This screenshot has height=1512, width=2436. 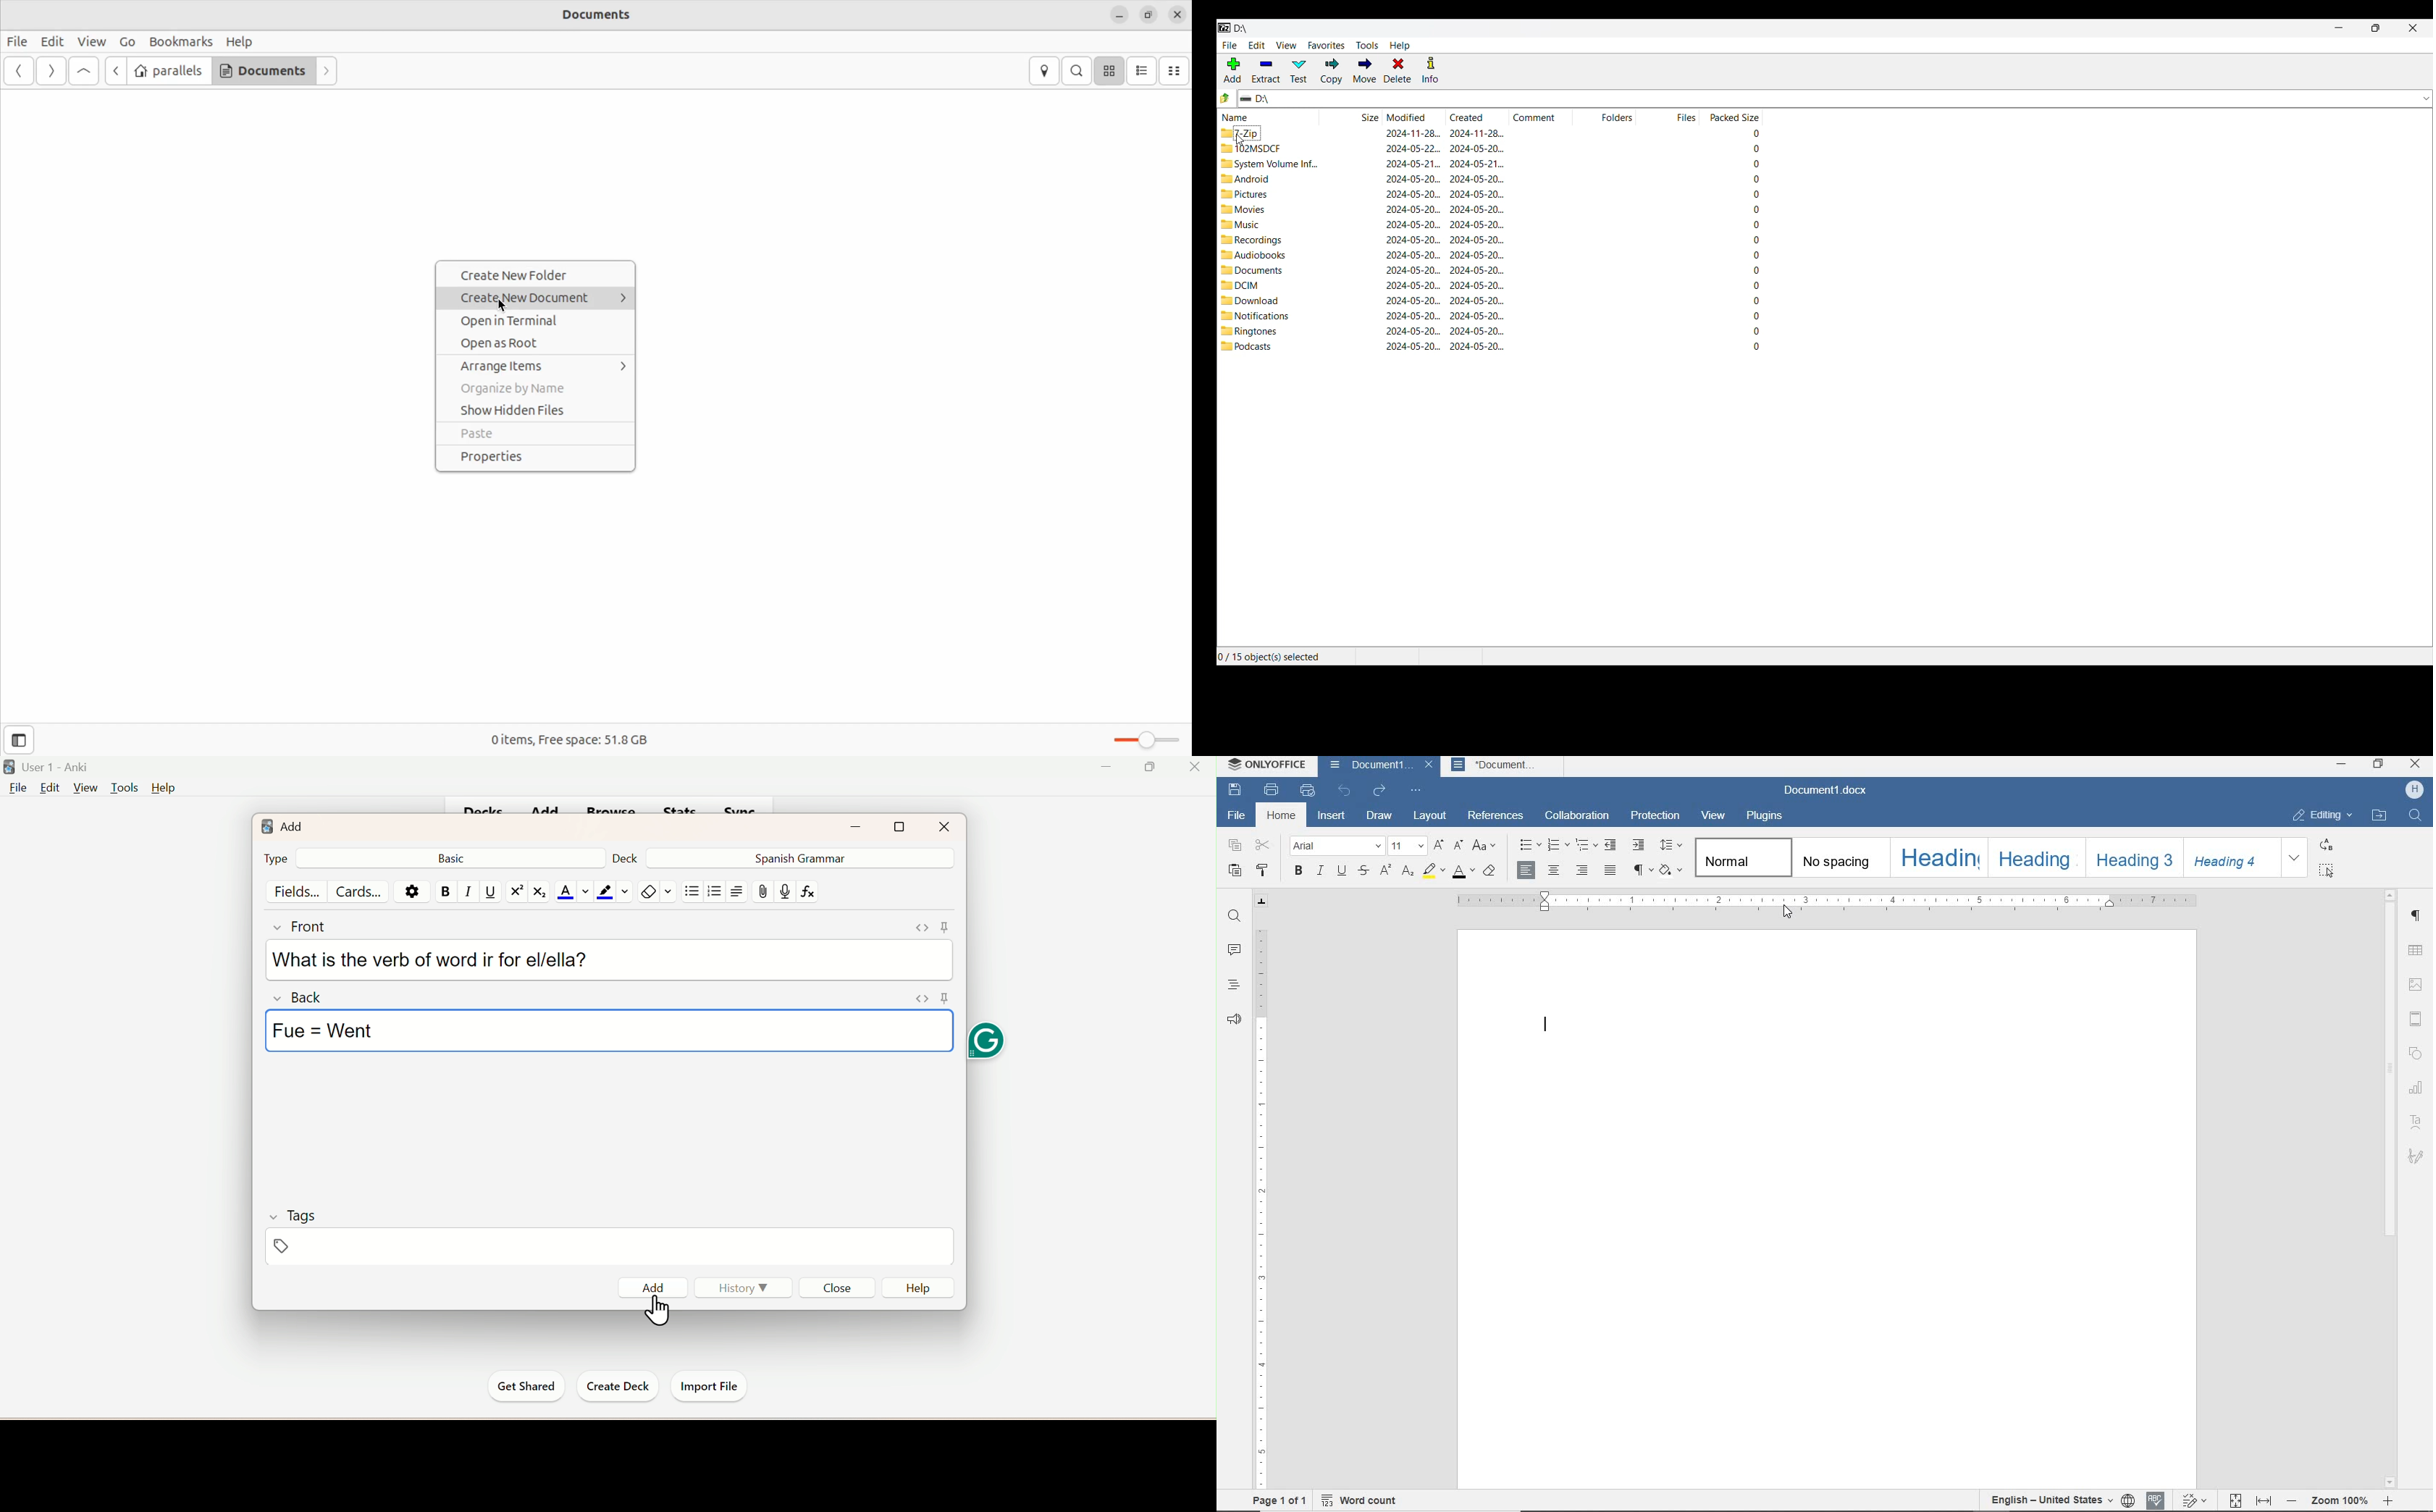 What do you see at coordinates (916, 1288) in the screenshot?
I see `Help` at bounding box center [916, 1288].